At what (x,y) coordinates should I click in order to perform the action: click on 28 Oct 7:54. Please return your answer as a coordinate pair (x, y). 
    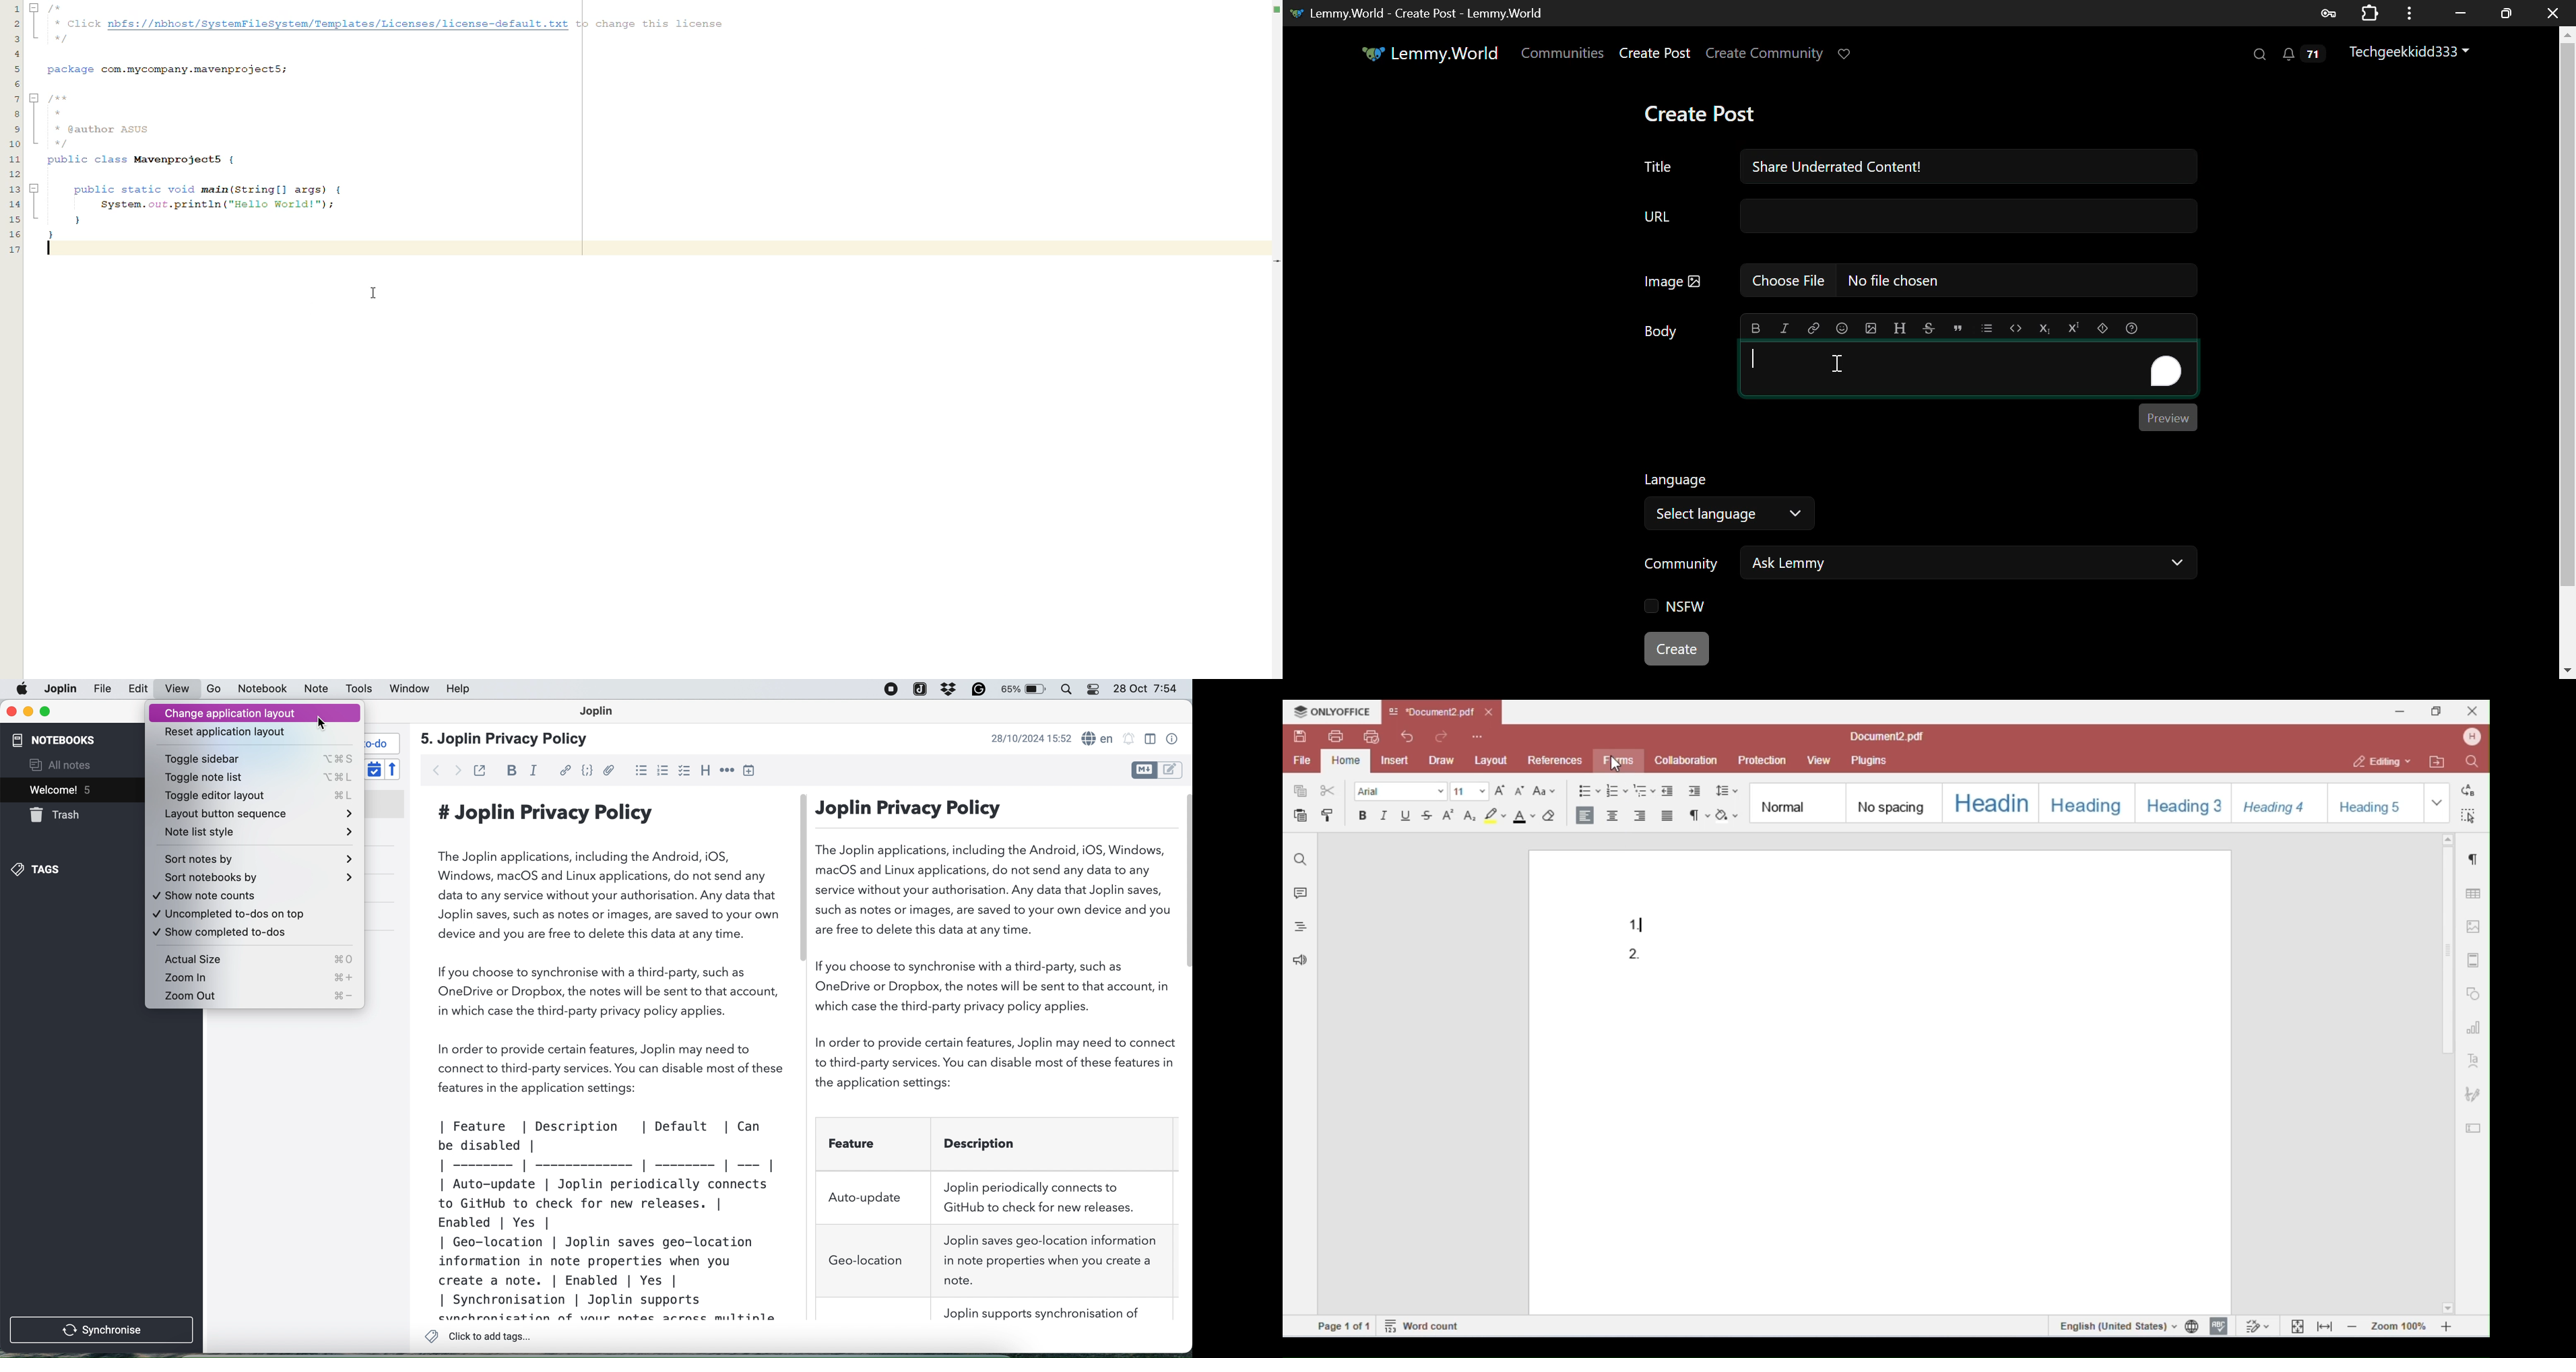
    Looking at the image, I should click on (1145, 689).